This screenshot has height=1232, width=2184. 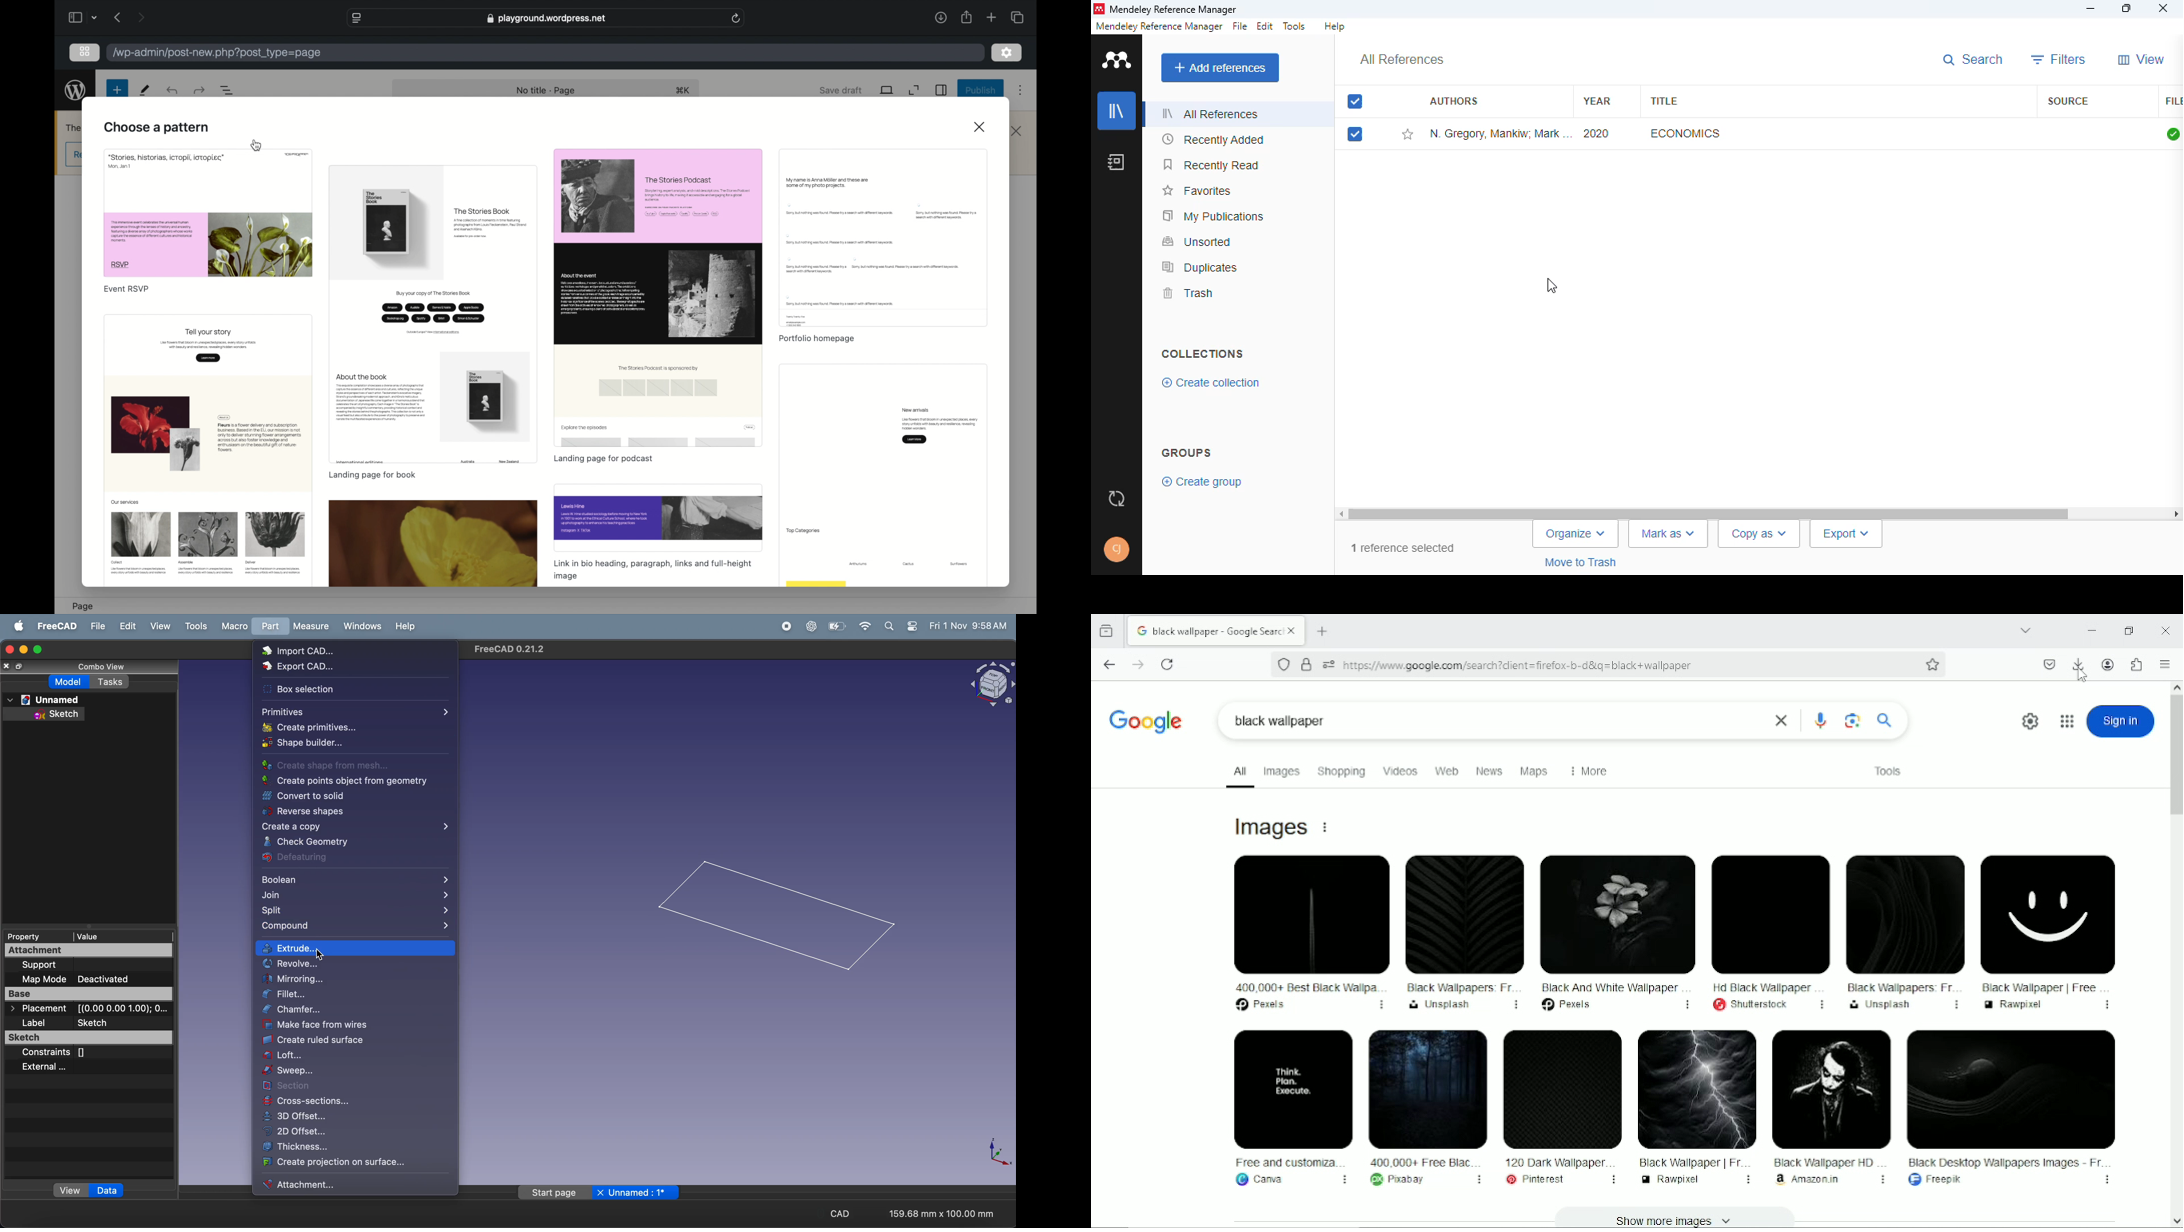 I want to click on black wallpaper, so click(x=1488, y=721).